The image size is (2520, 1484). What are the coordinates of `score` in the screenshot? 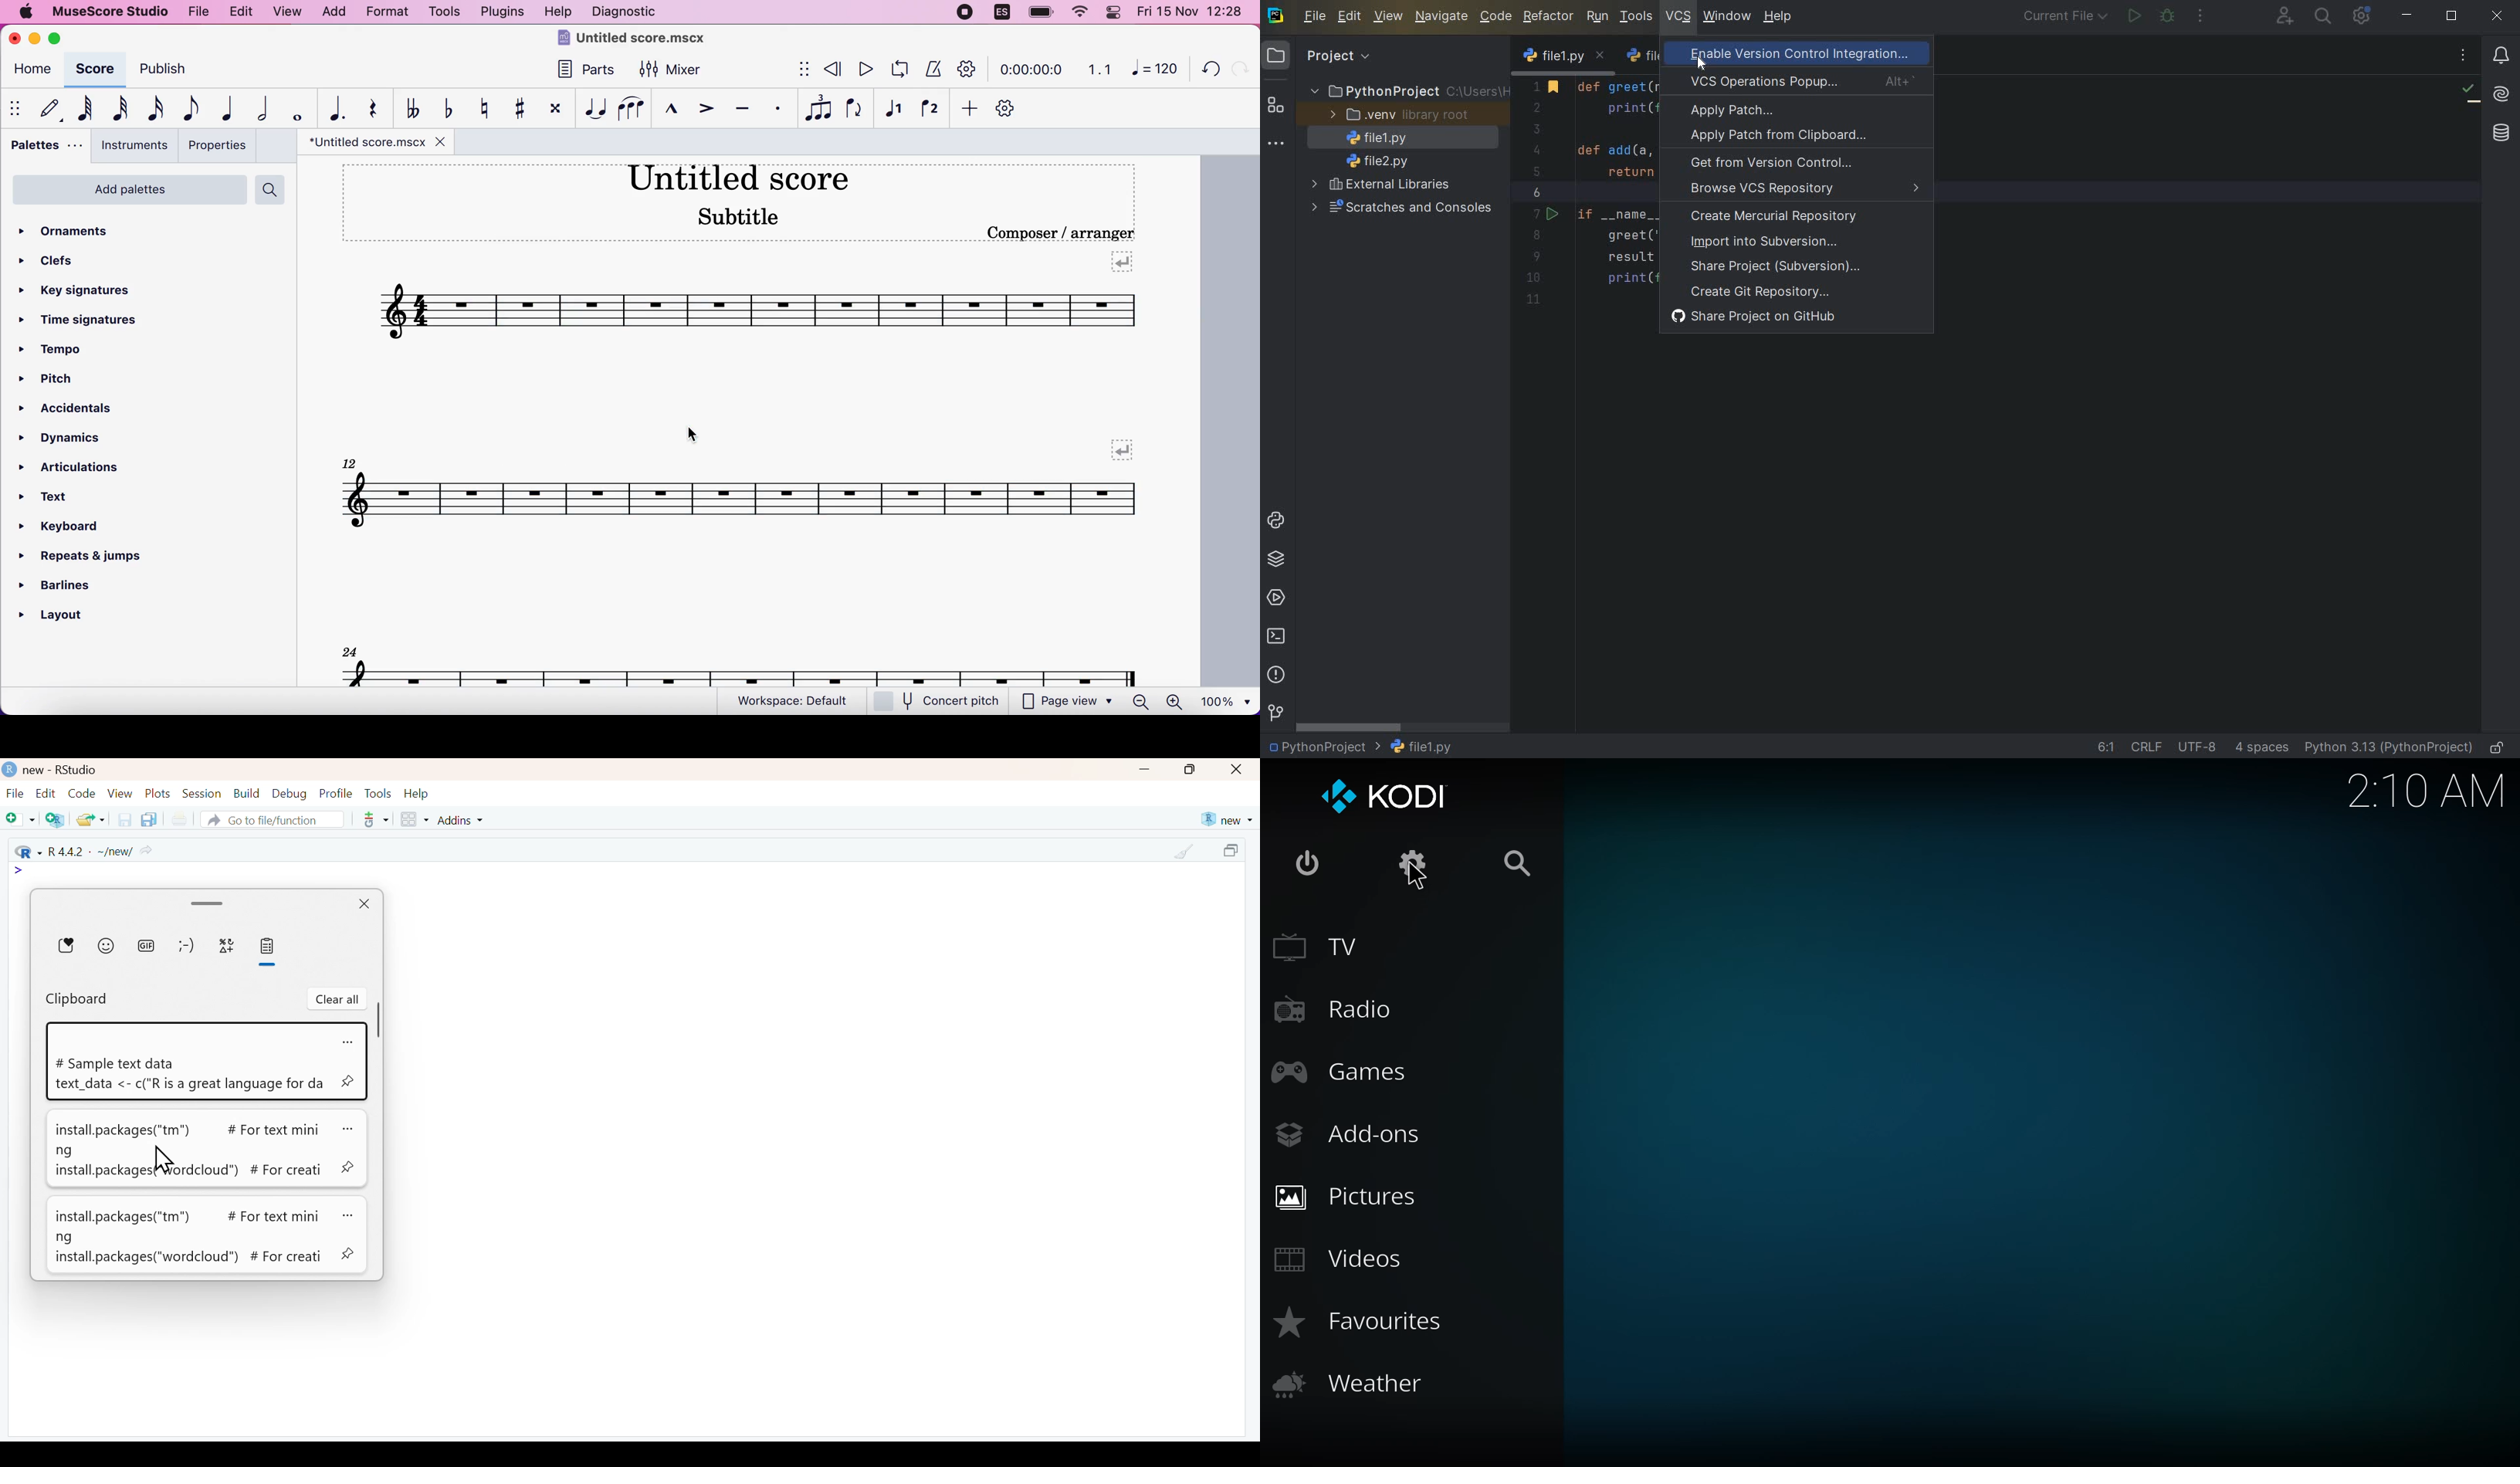 It's located at (741, 673).